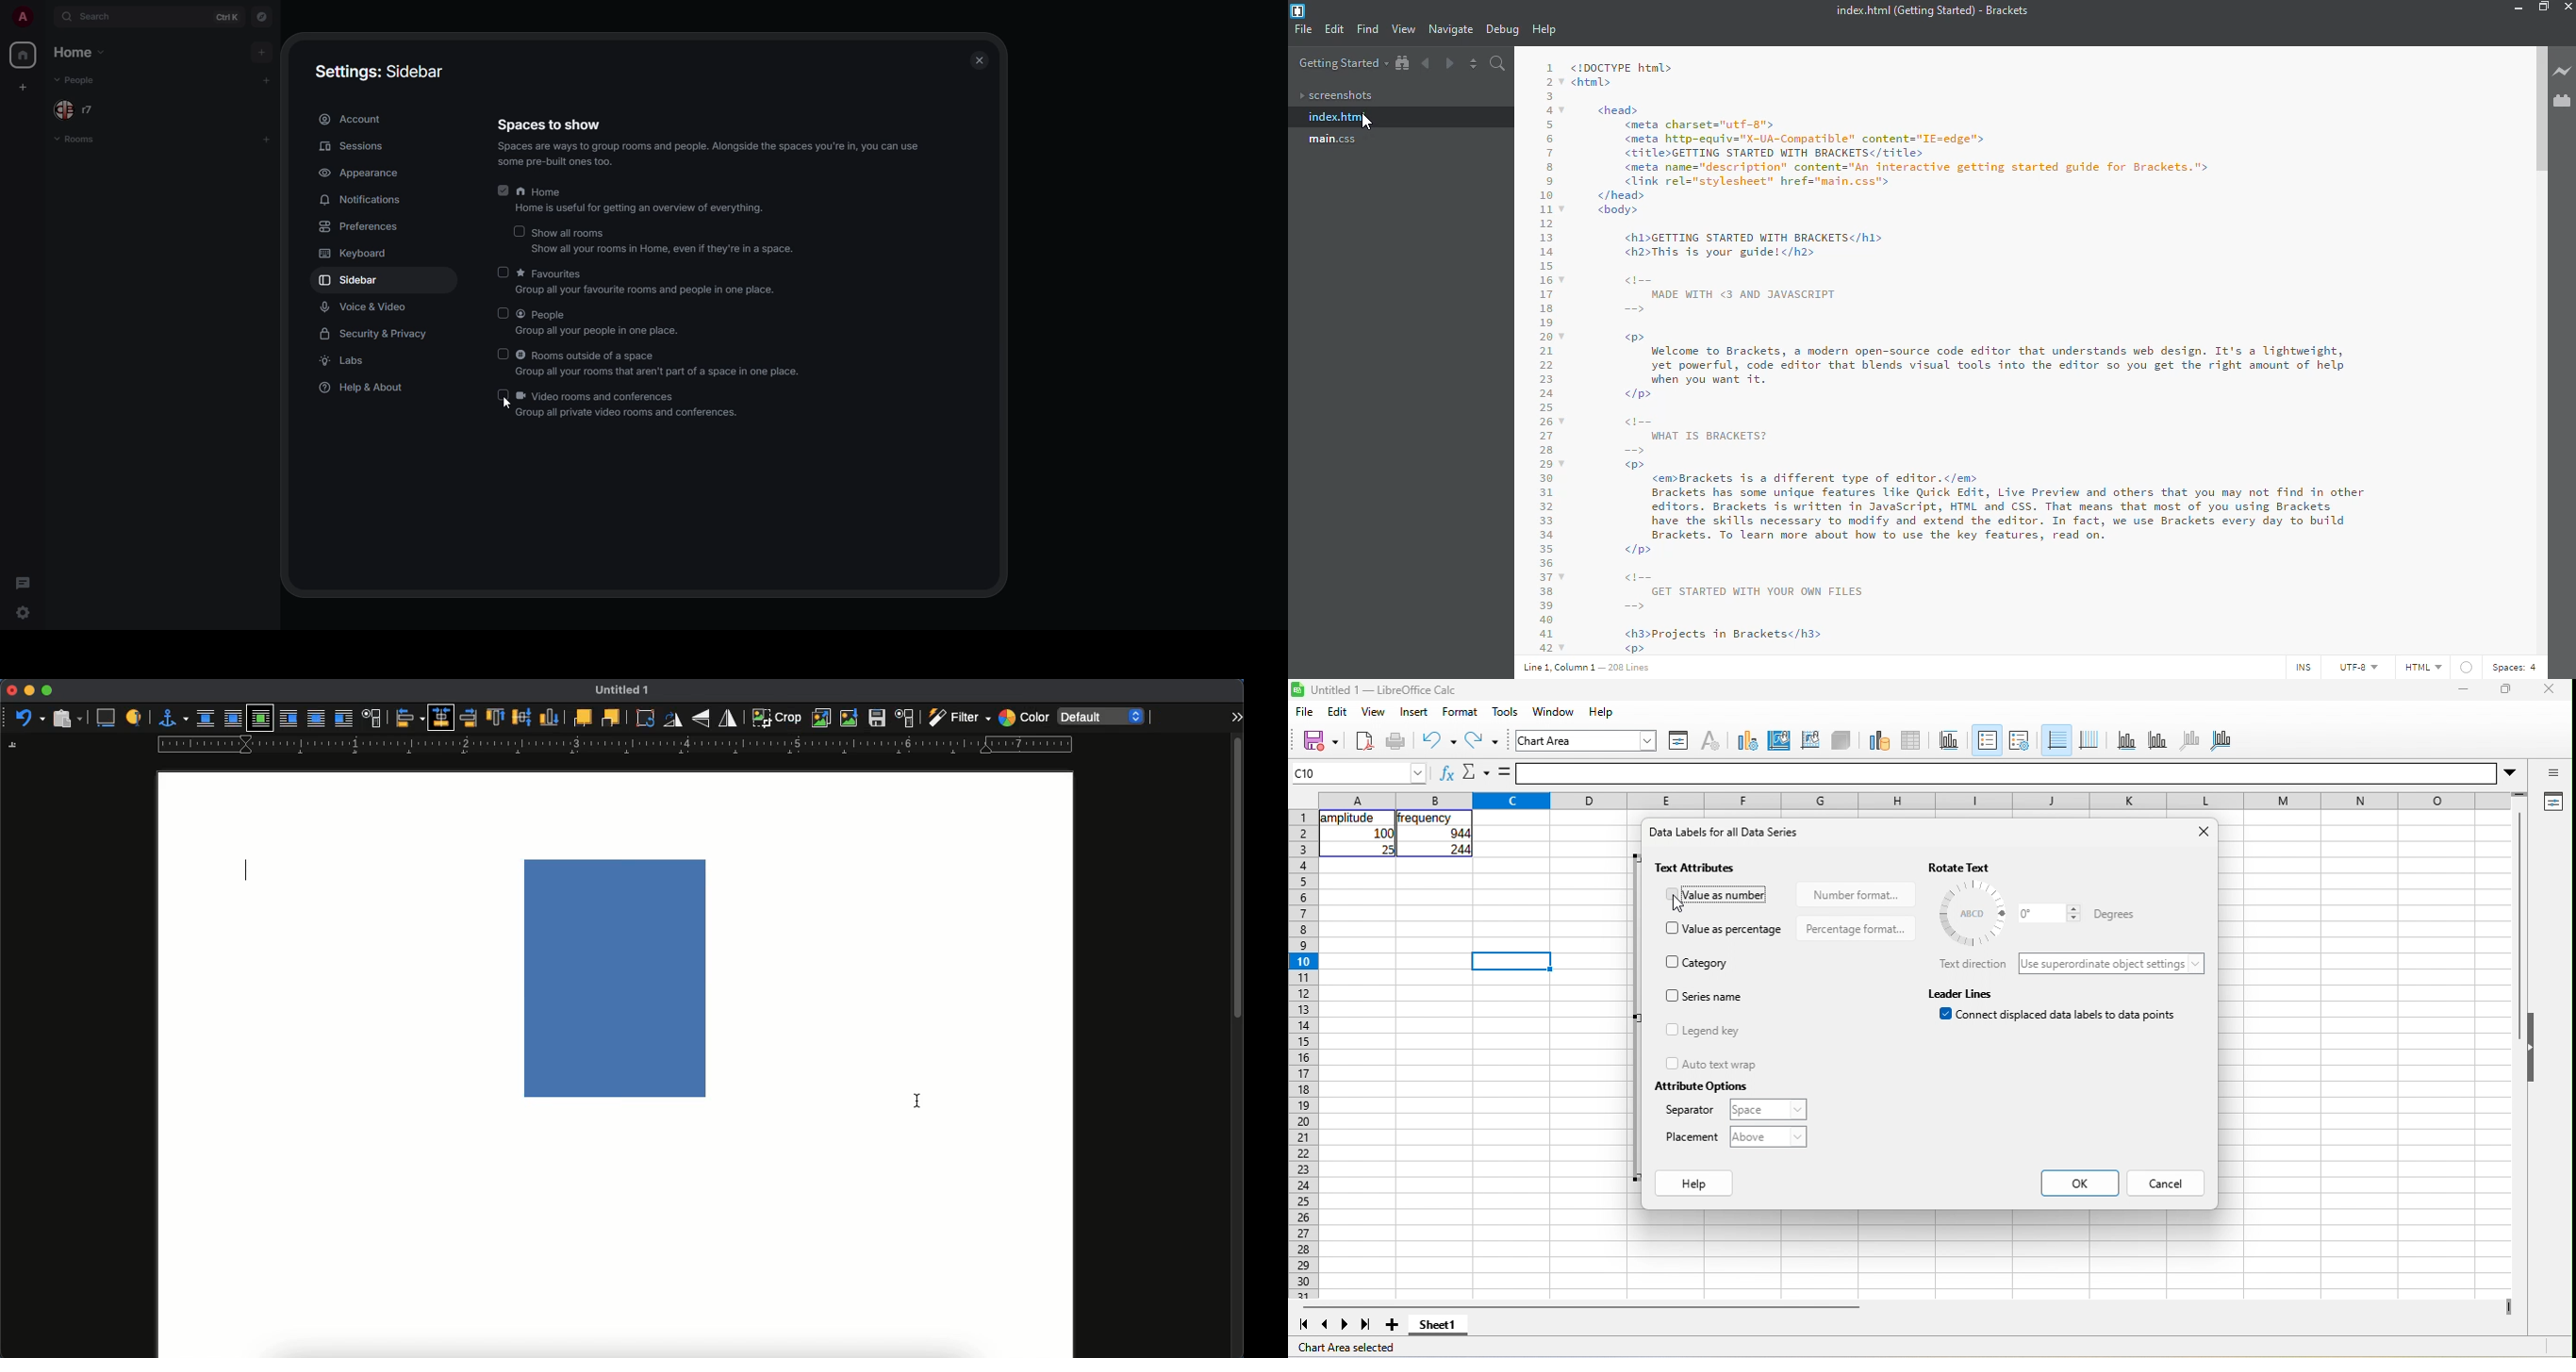  I want to click on page, so click(616, 1249).